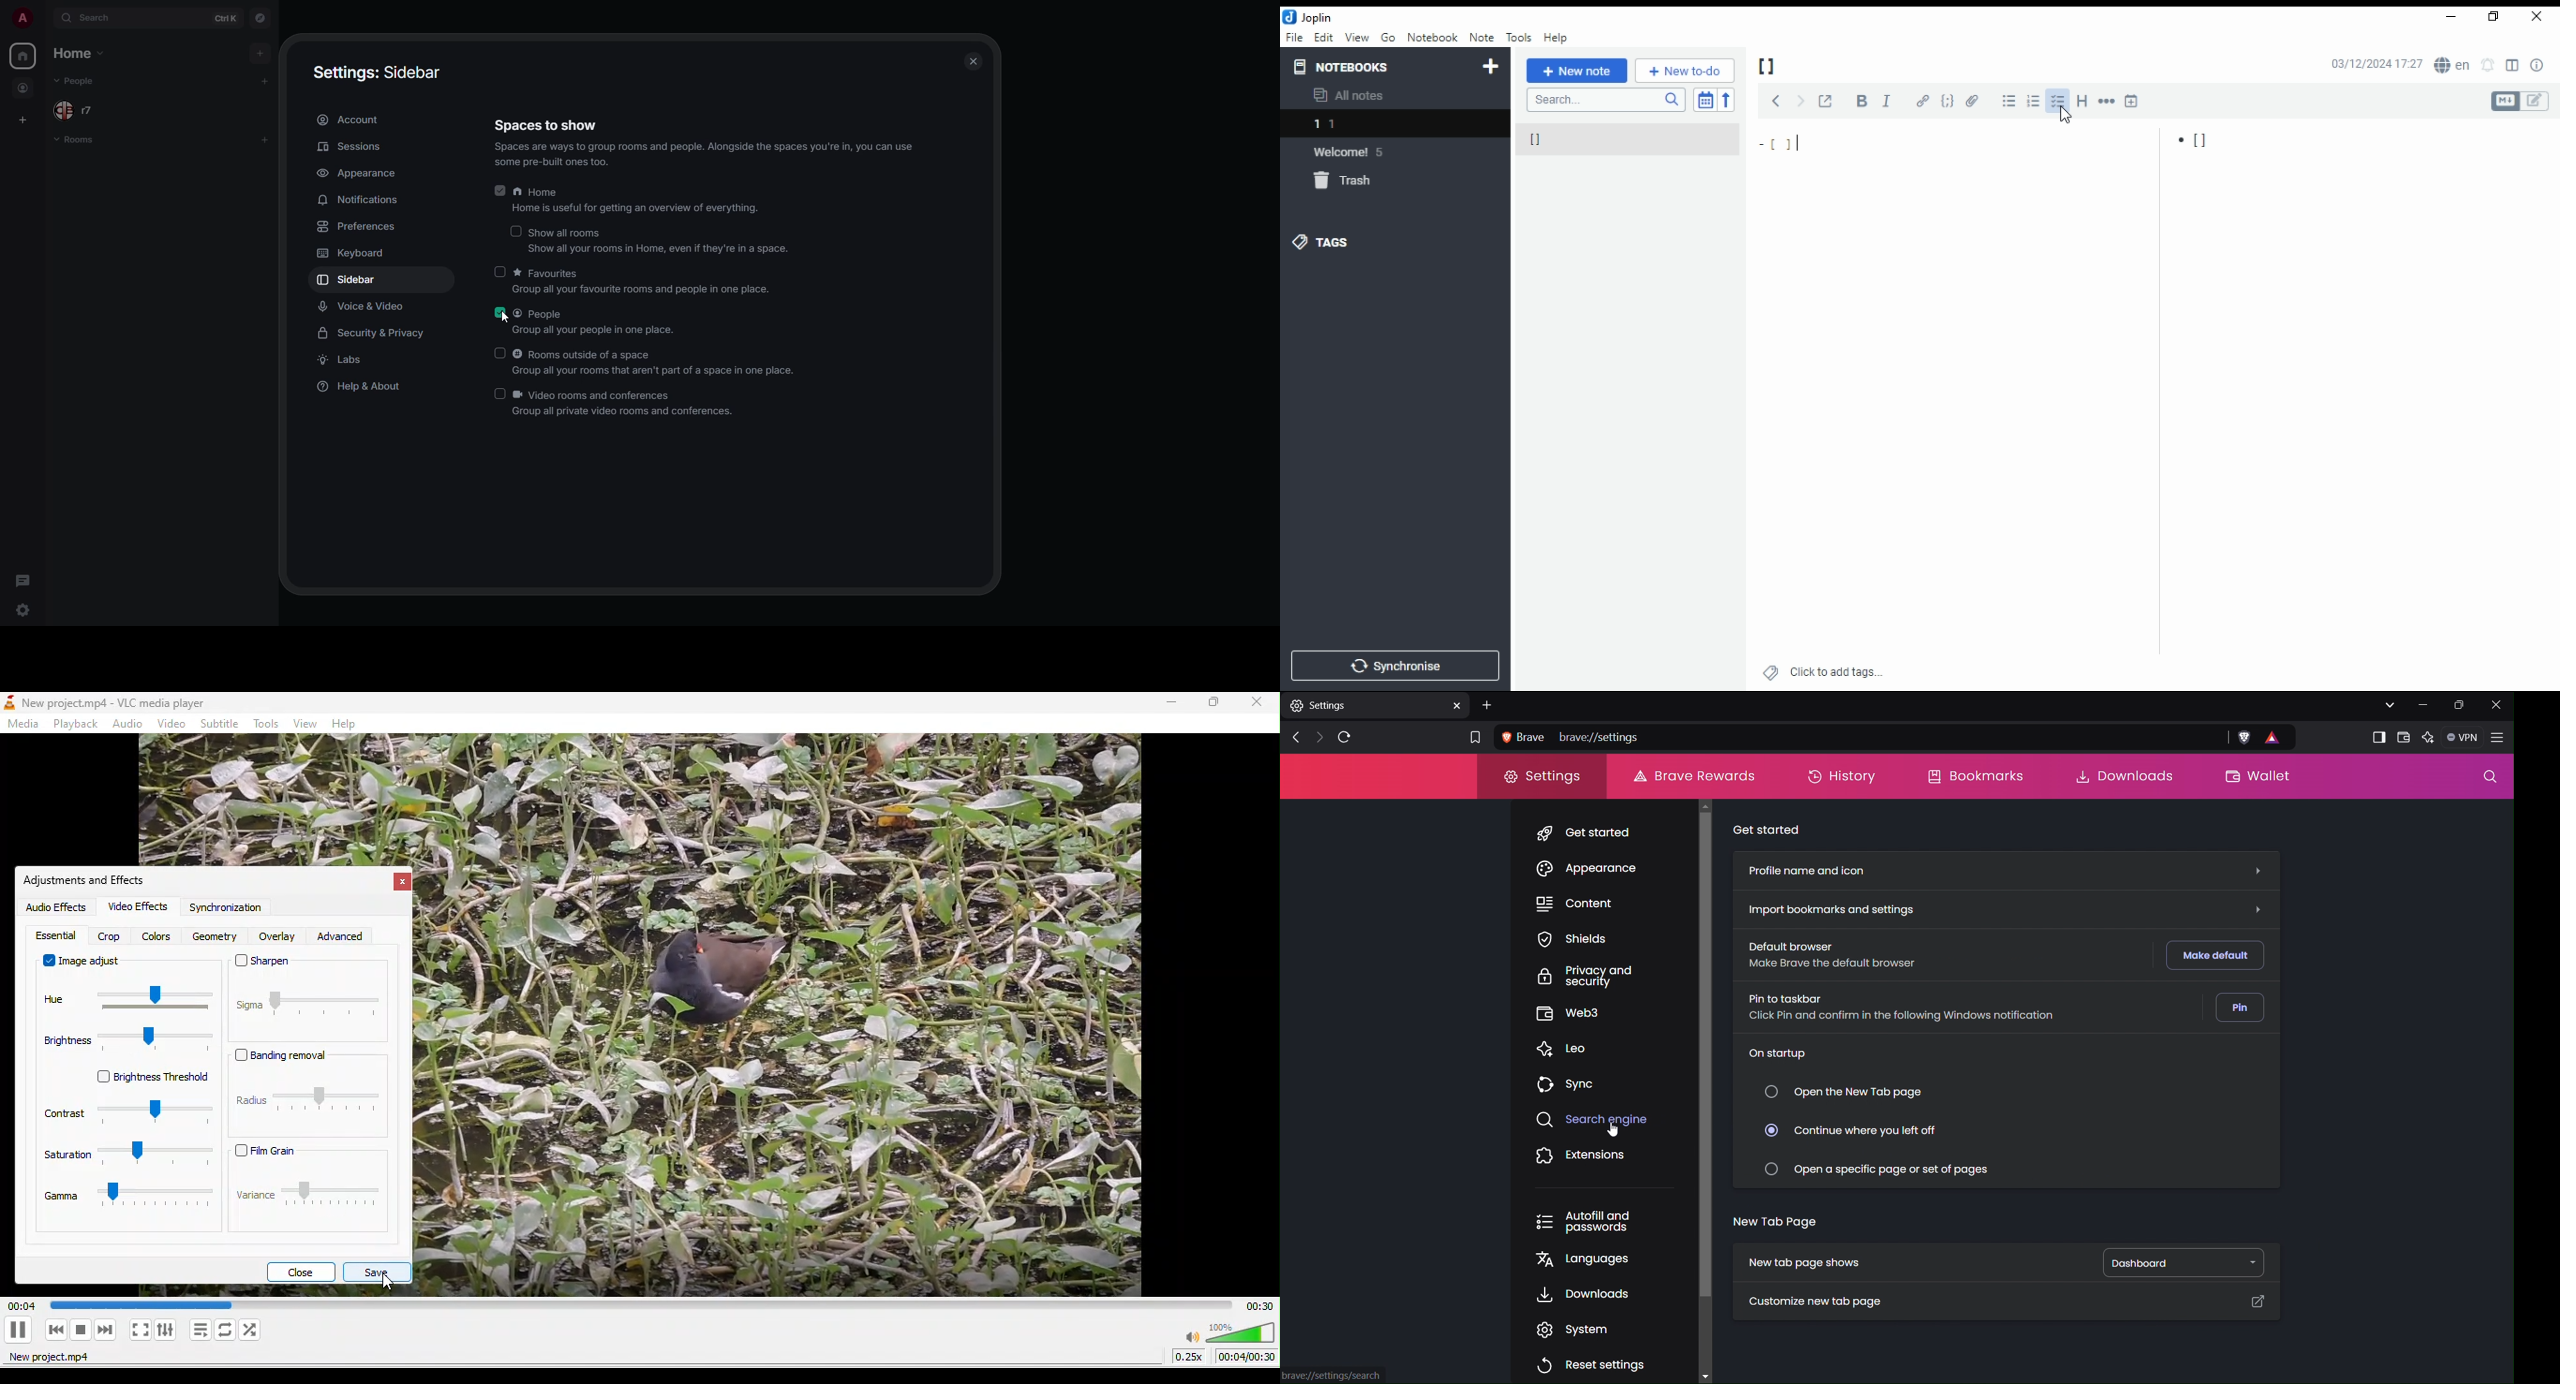 The height and width of the screenshot is (1400, 2576). I want to click on spell checker, so click(2455, 67).